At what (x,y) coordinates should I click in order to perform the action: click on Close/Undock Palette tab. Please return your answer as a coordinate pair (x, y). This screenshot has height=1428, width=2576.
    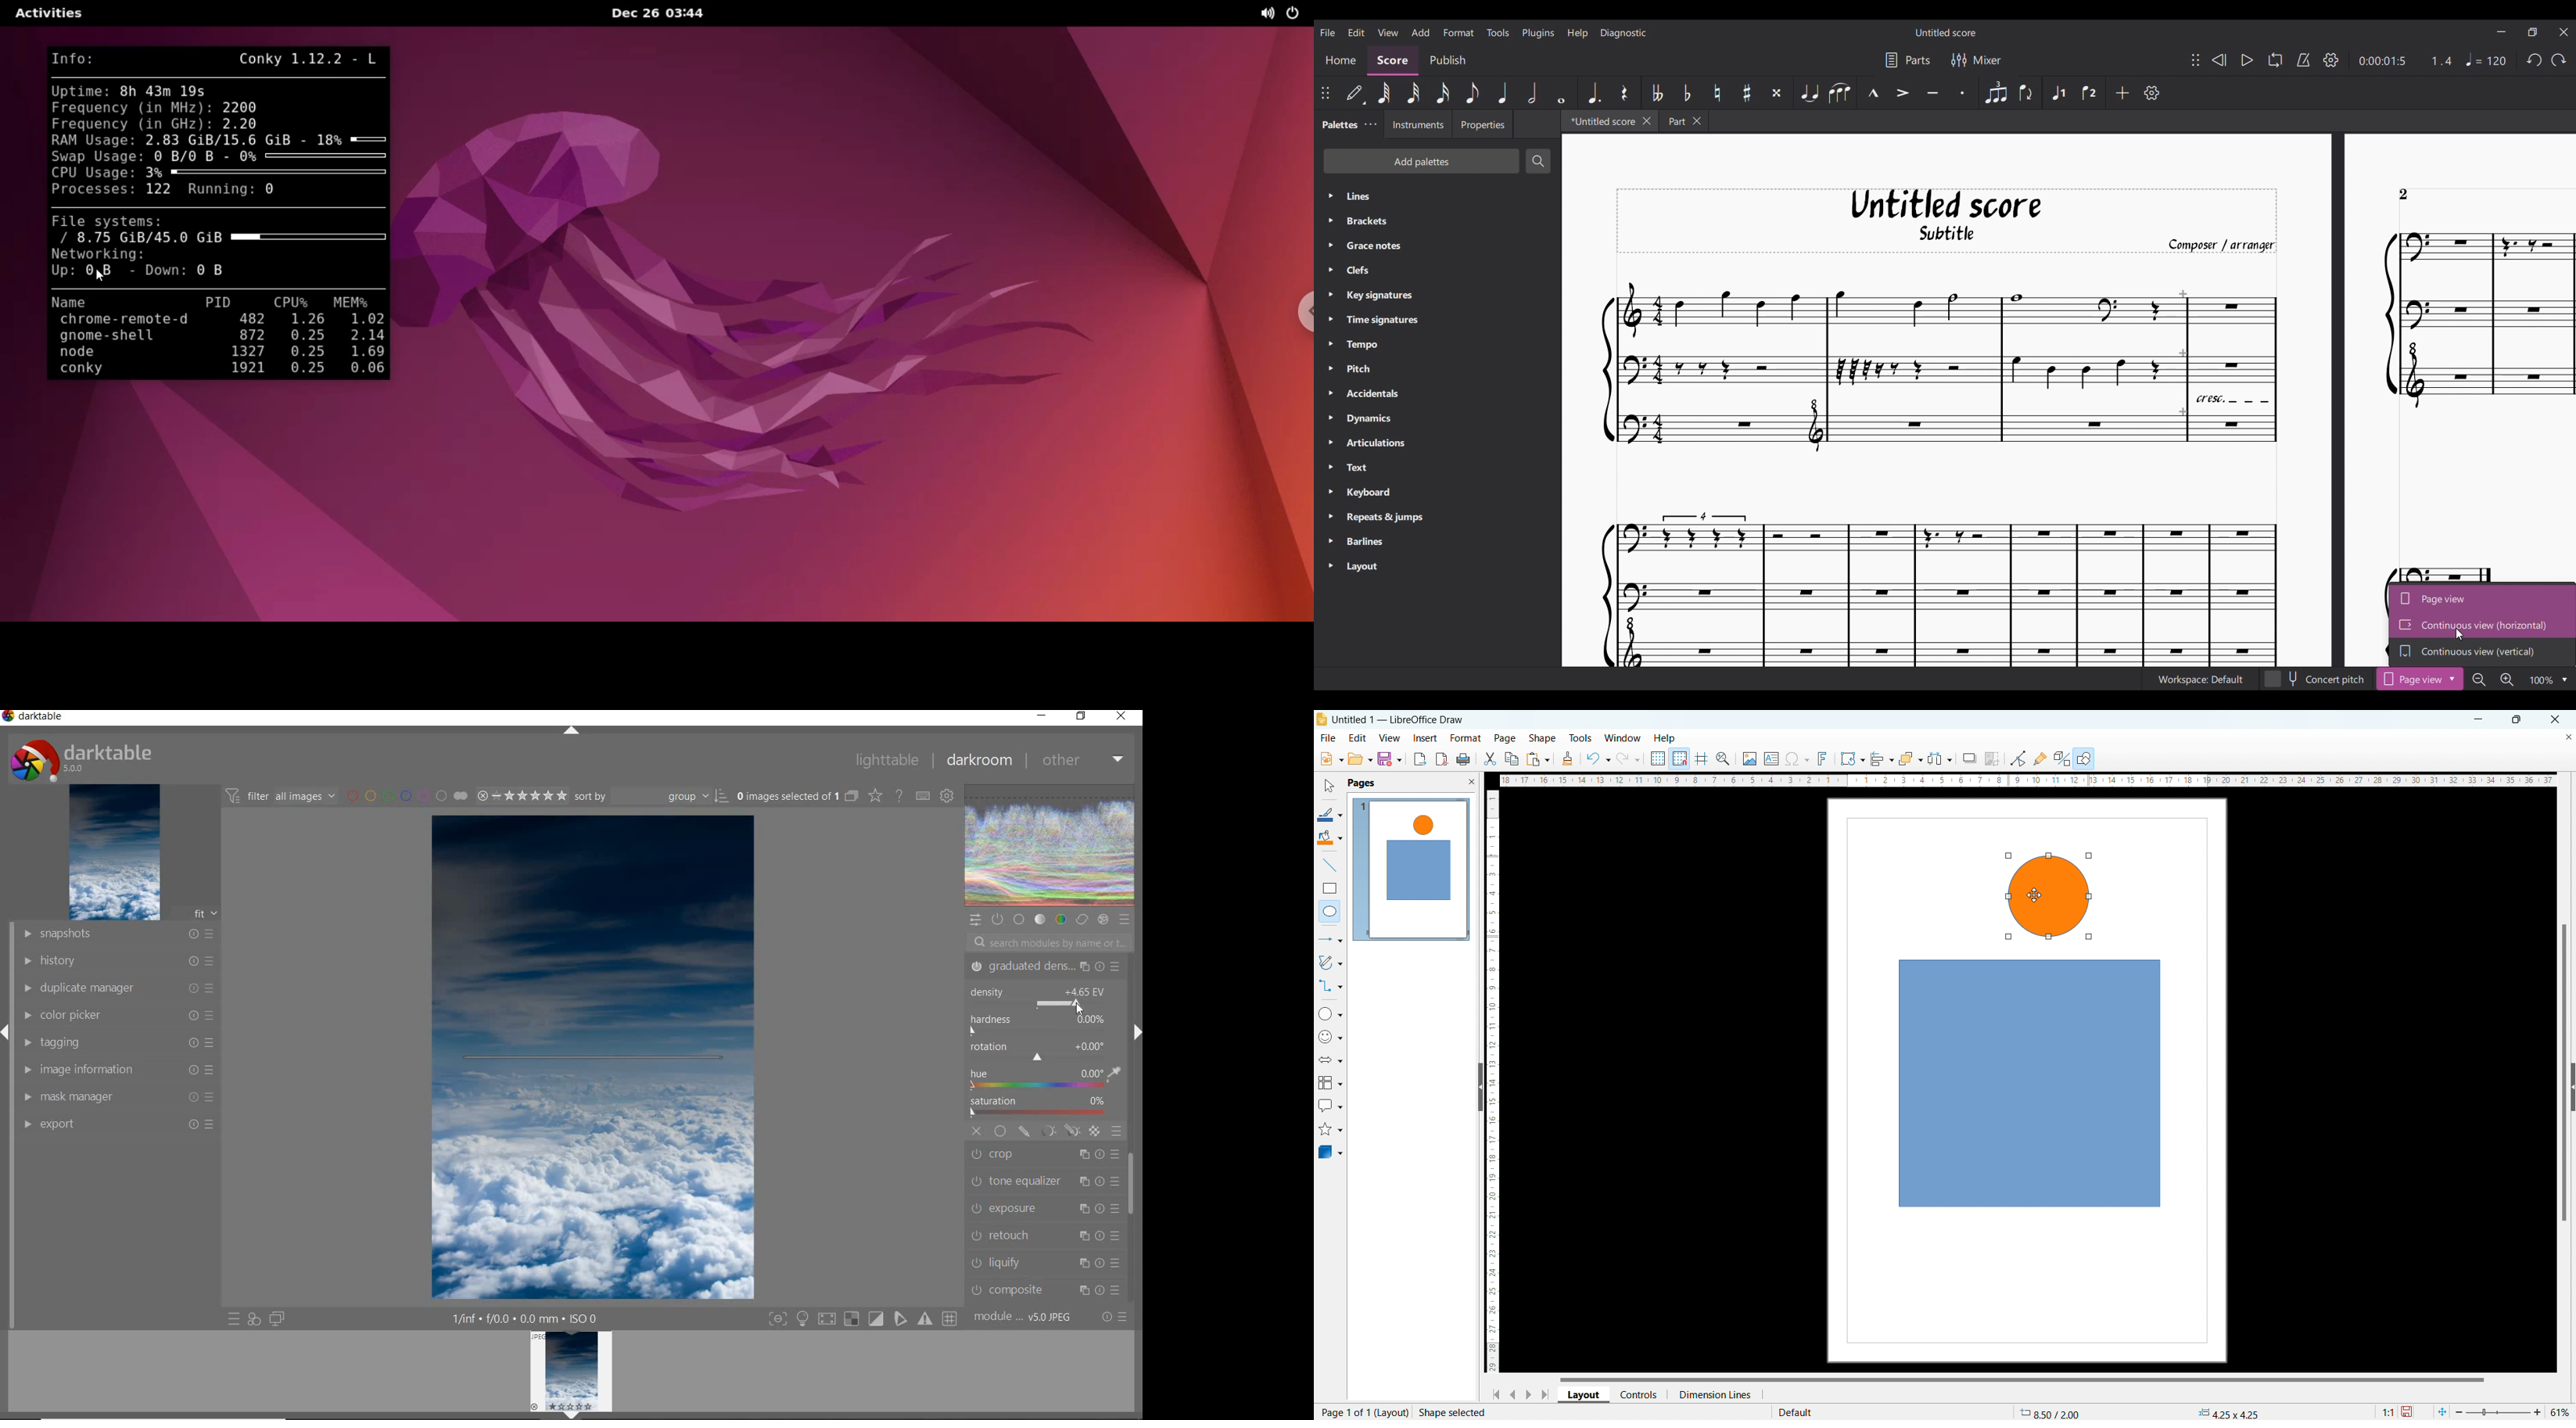
    Looking at the image, I should click on (1371, 124).